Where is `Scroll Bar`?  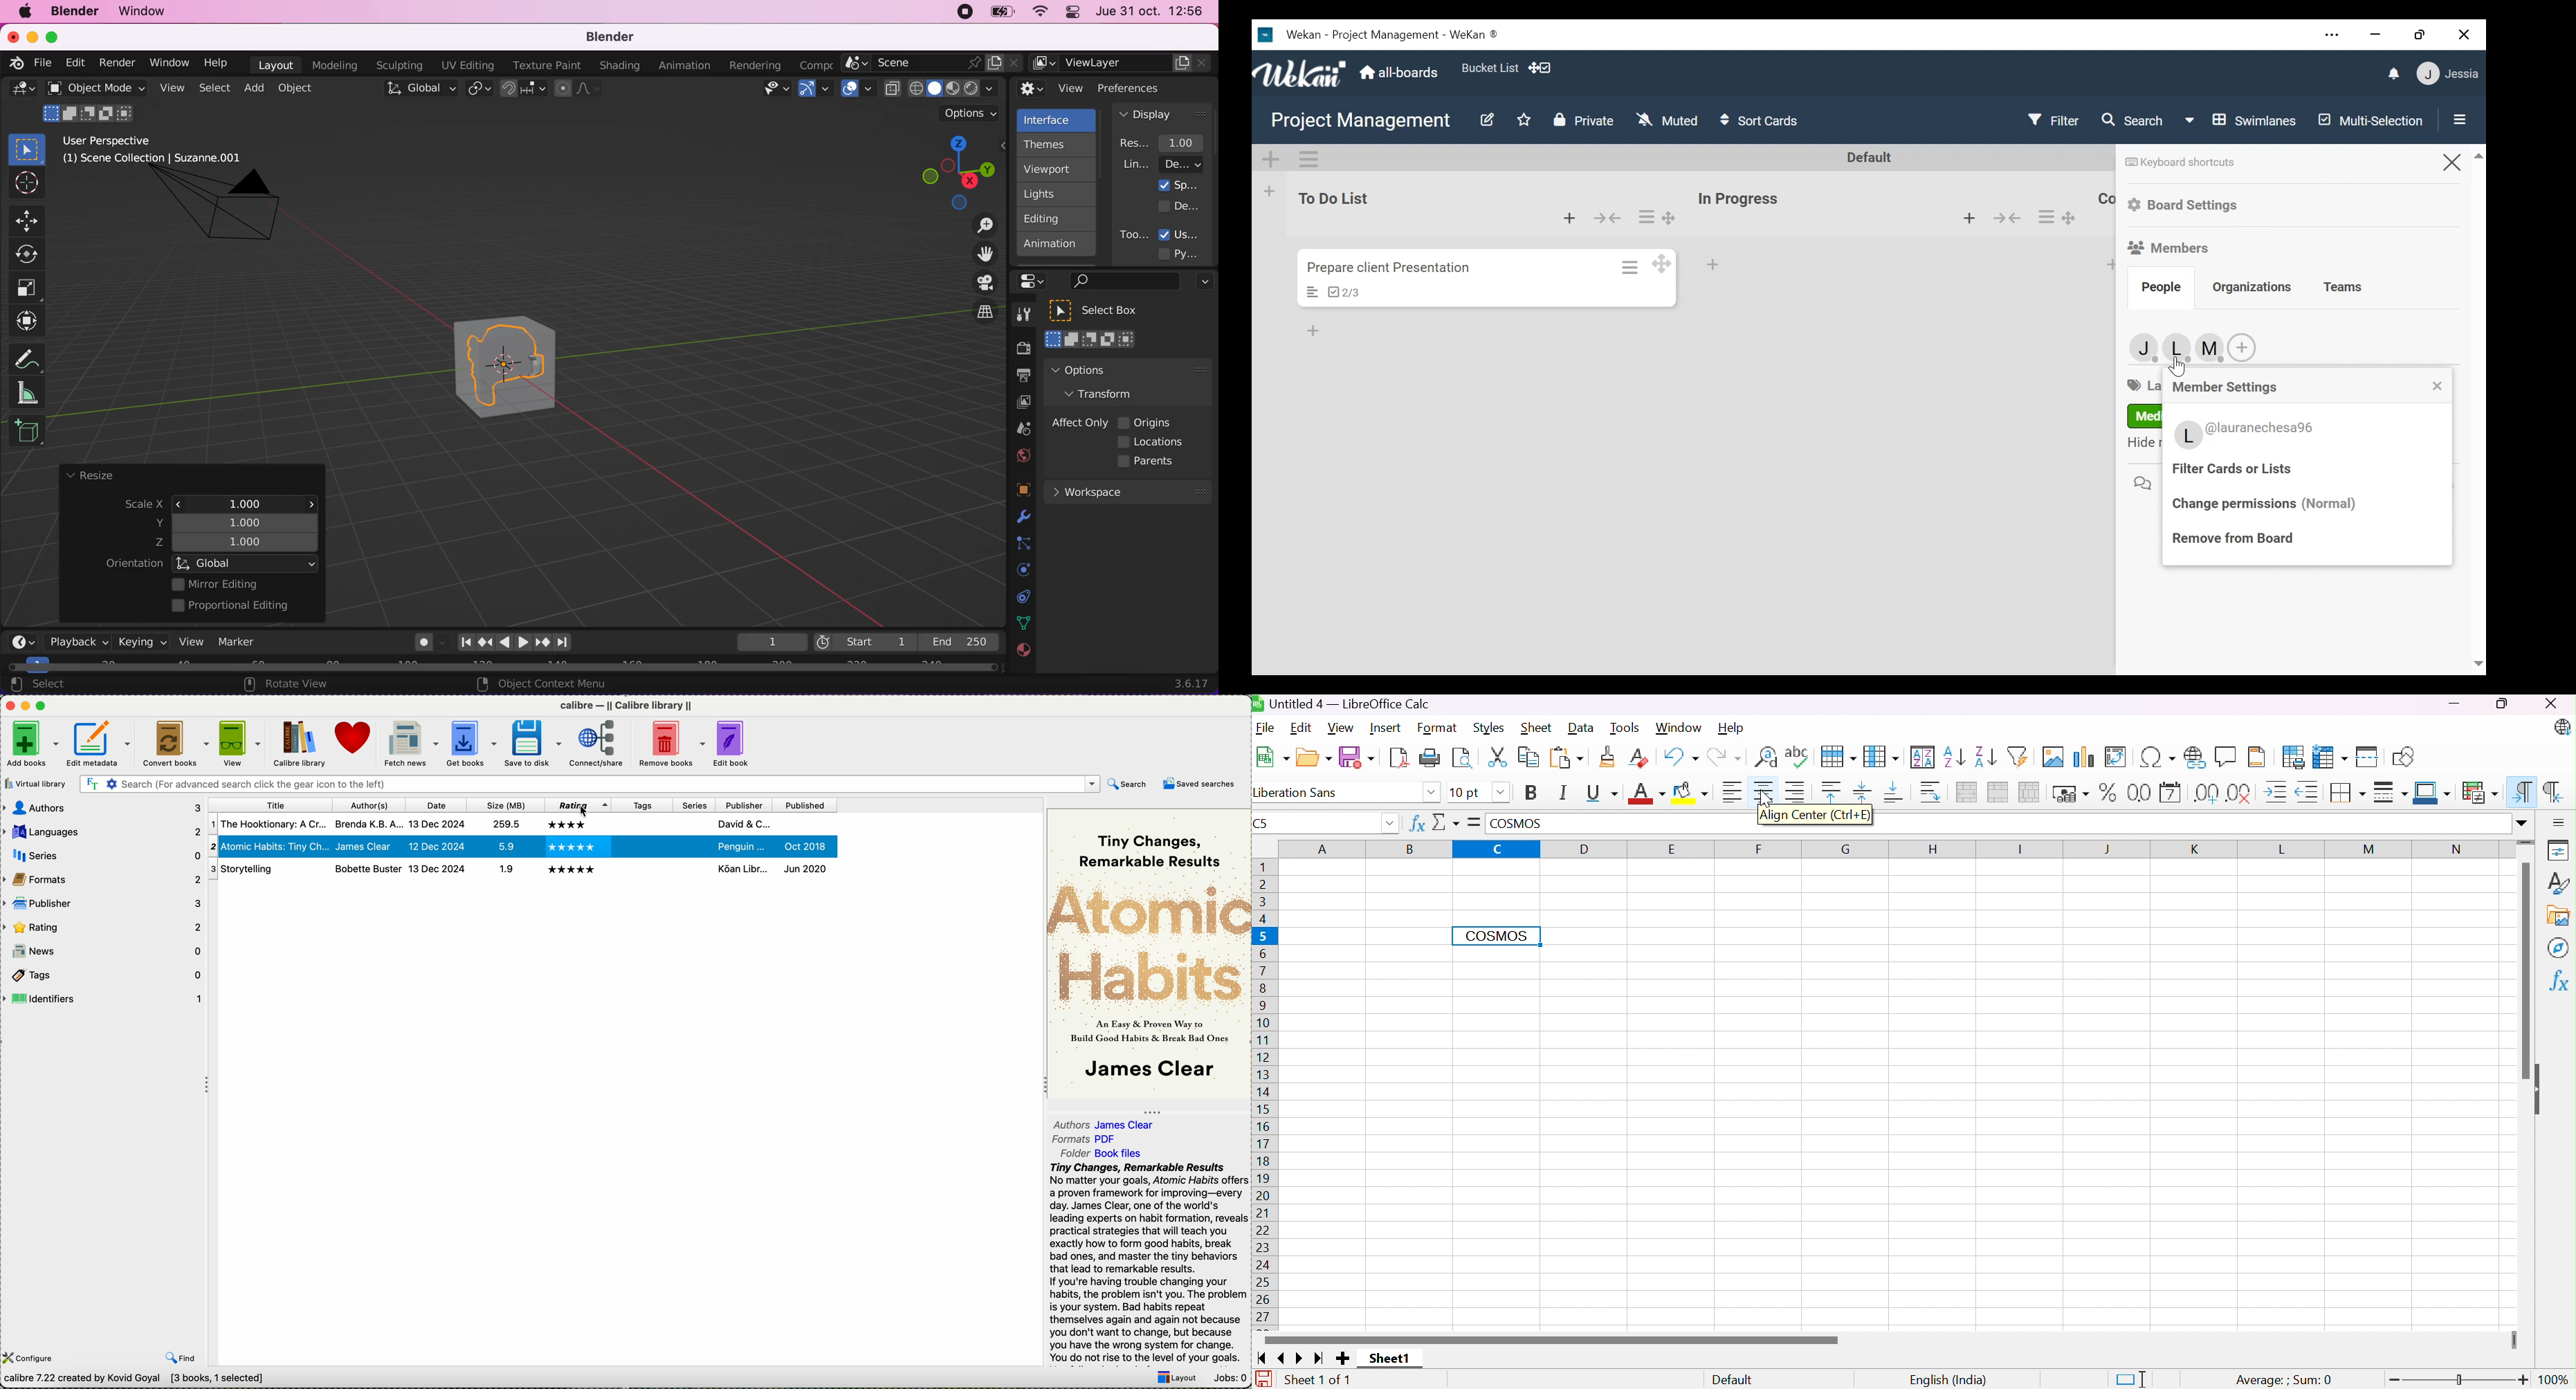 Scroll Bar is located at coordinates (2520, 971).